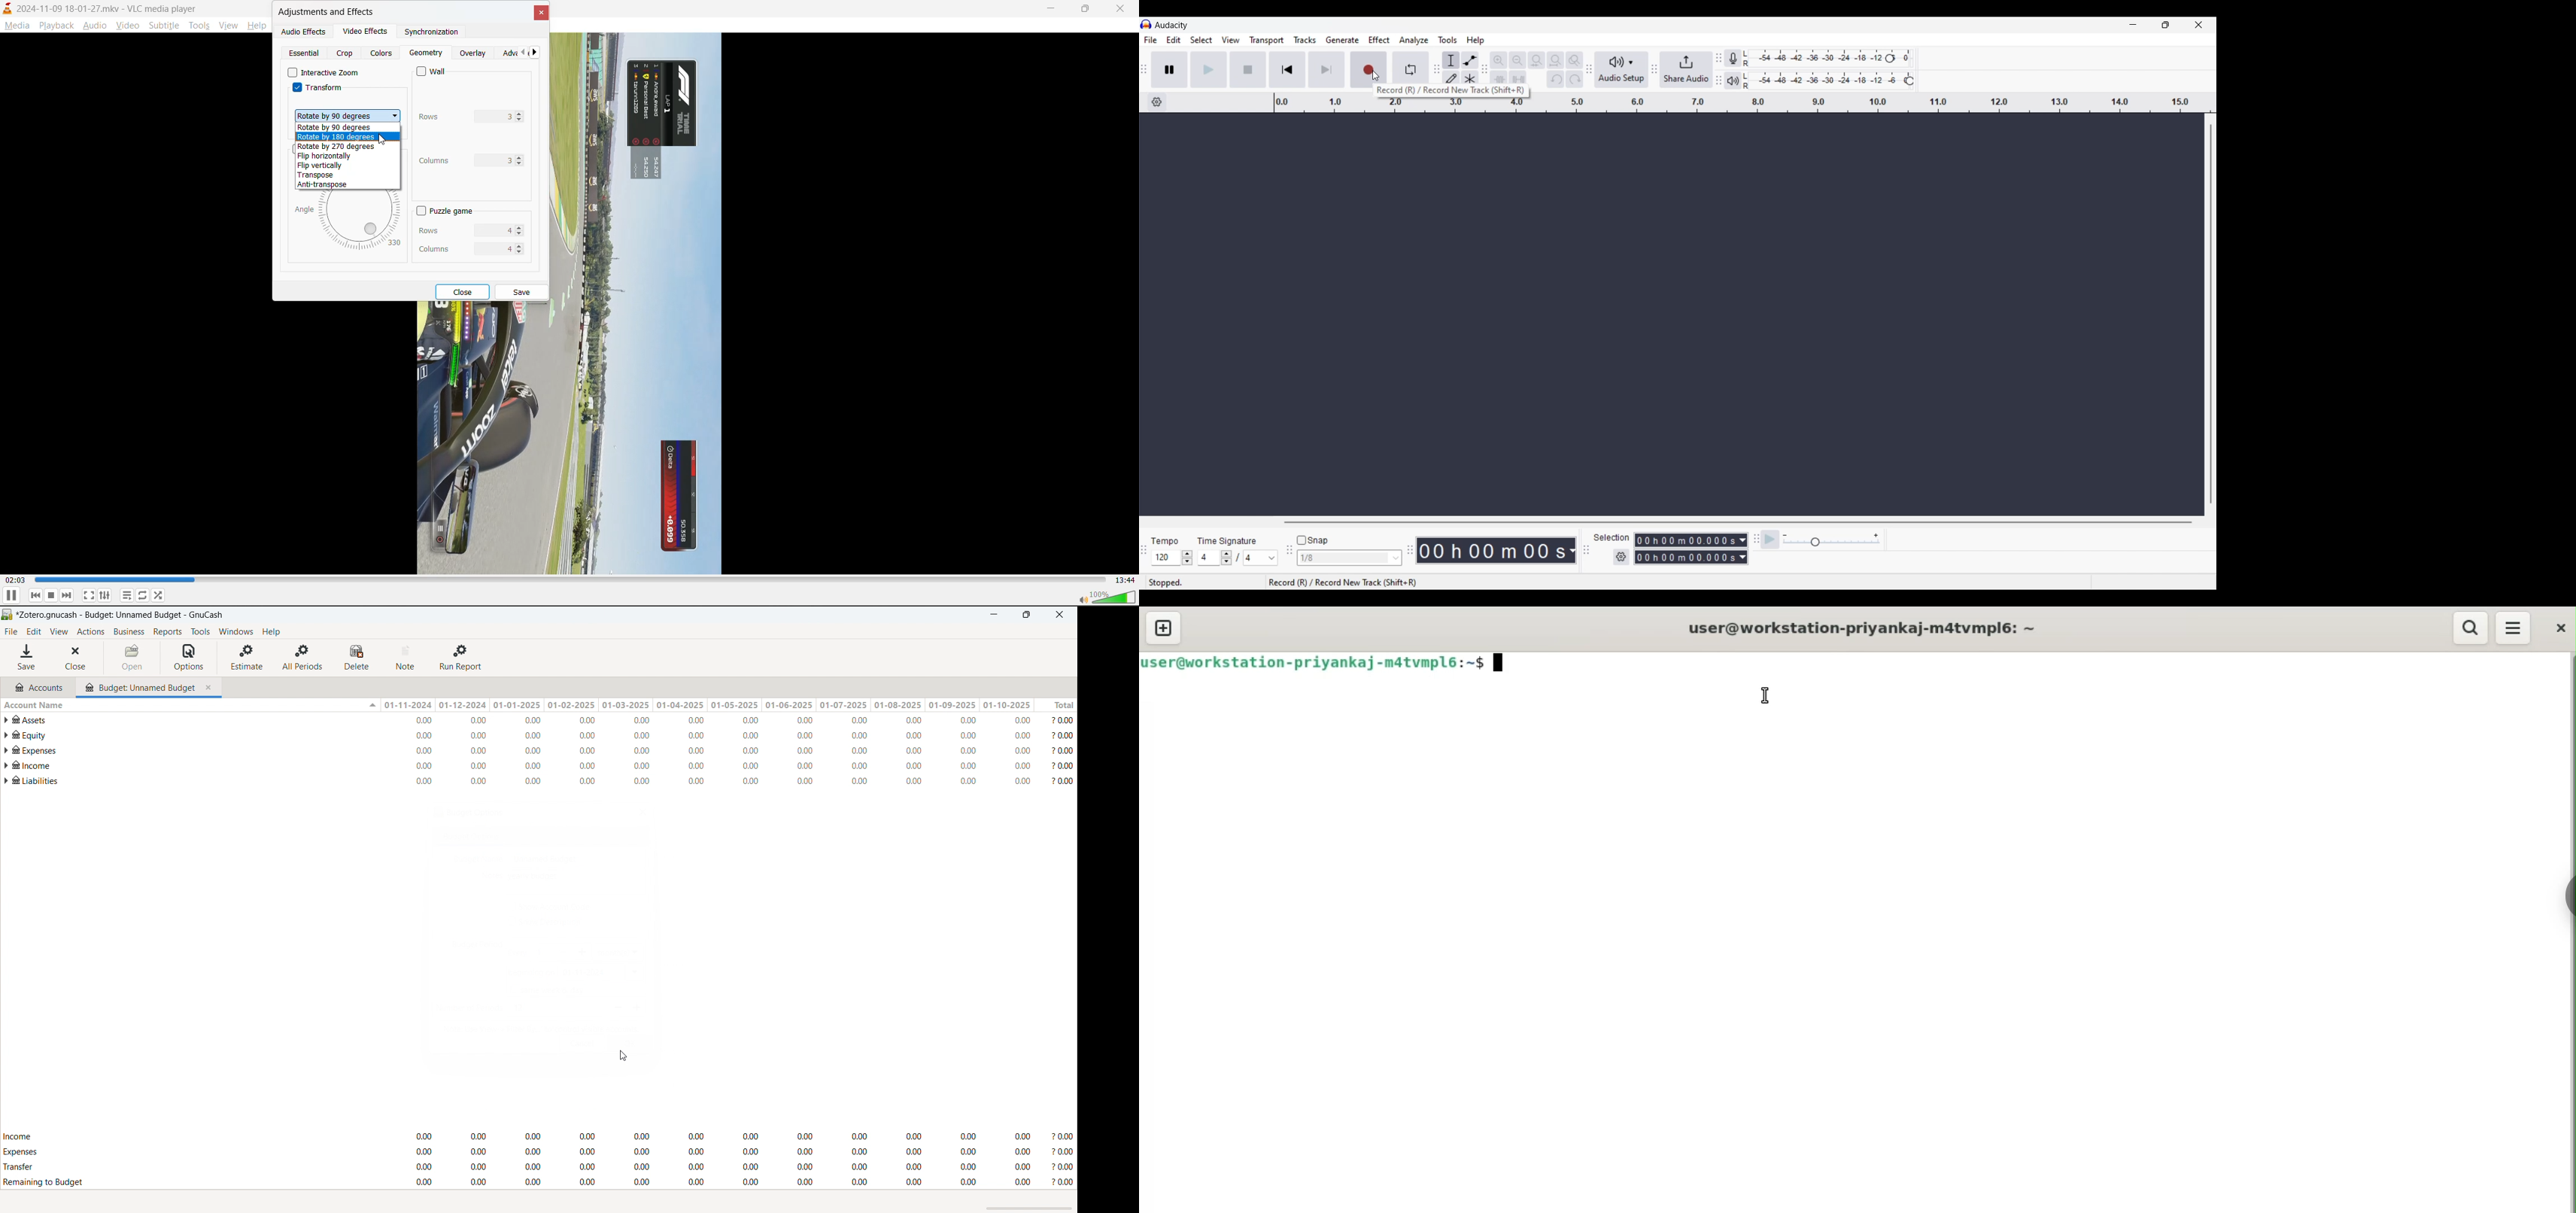 This screenshot has width=2576, height=1232. I want to click on account statement for assets, so click(545, 720).